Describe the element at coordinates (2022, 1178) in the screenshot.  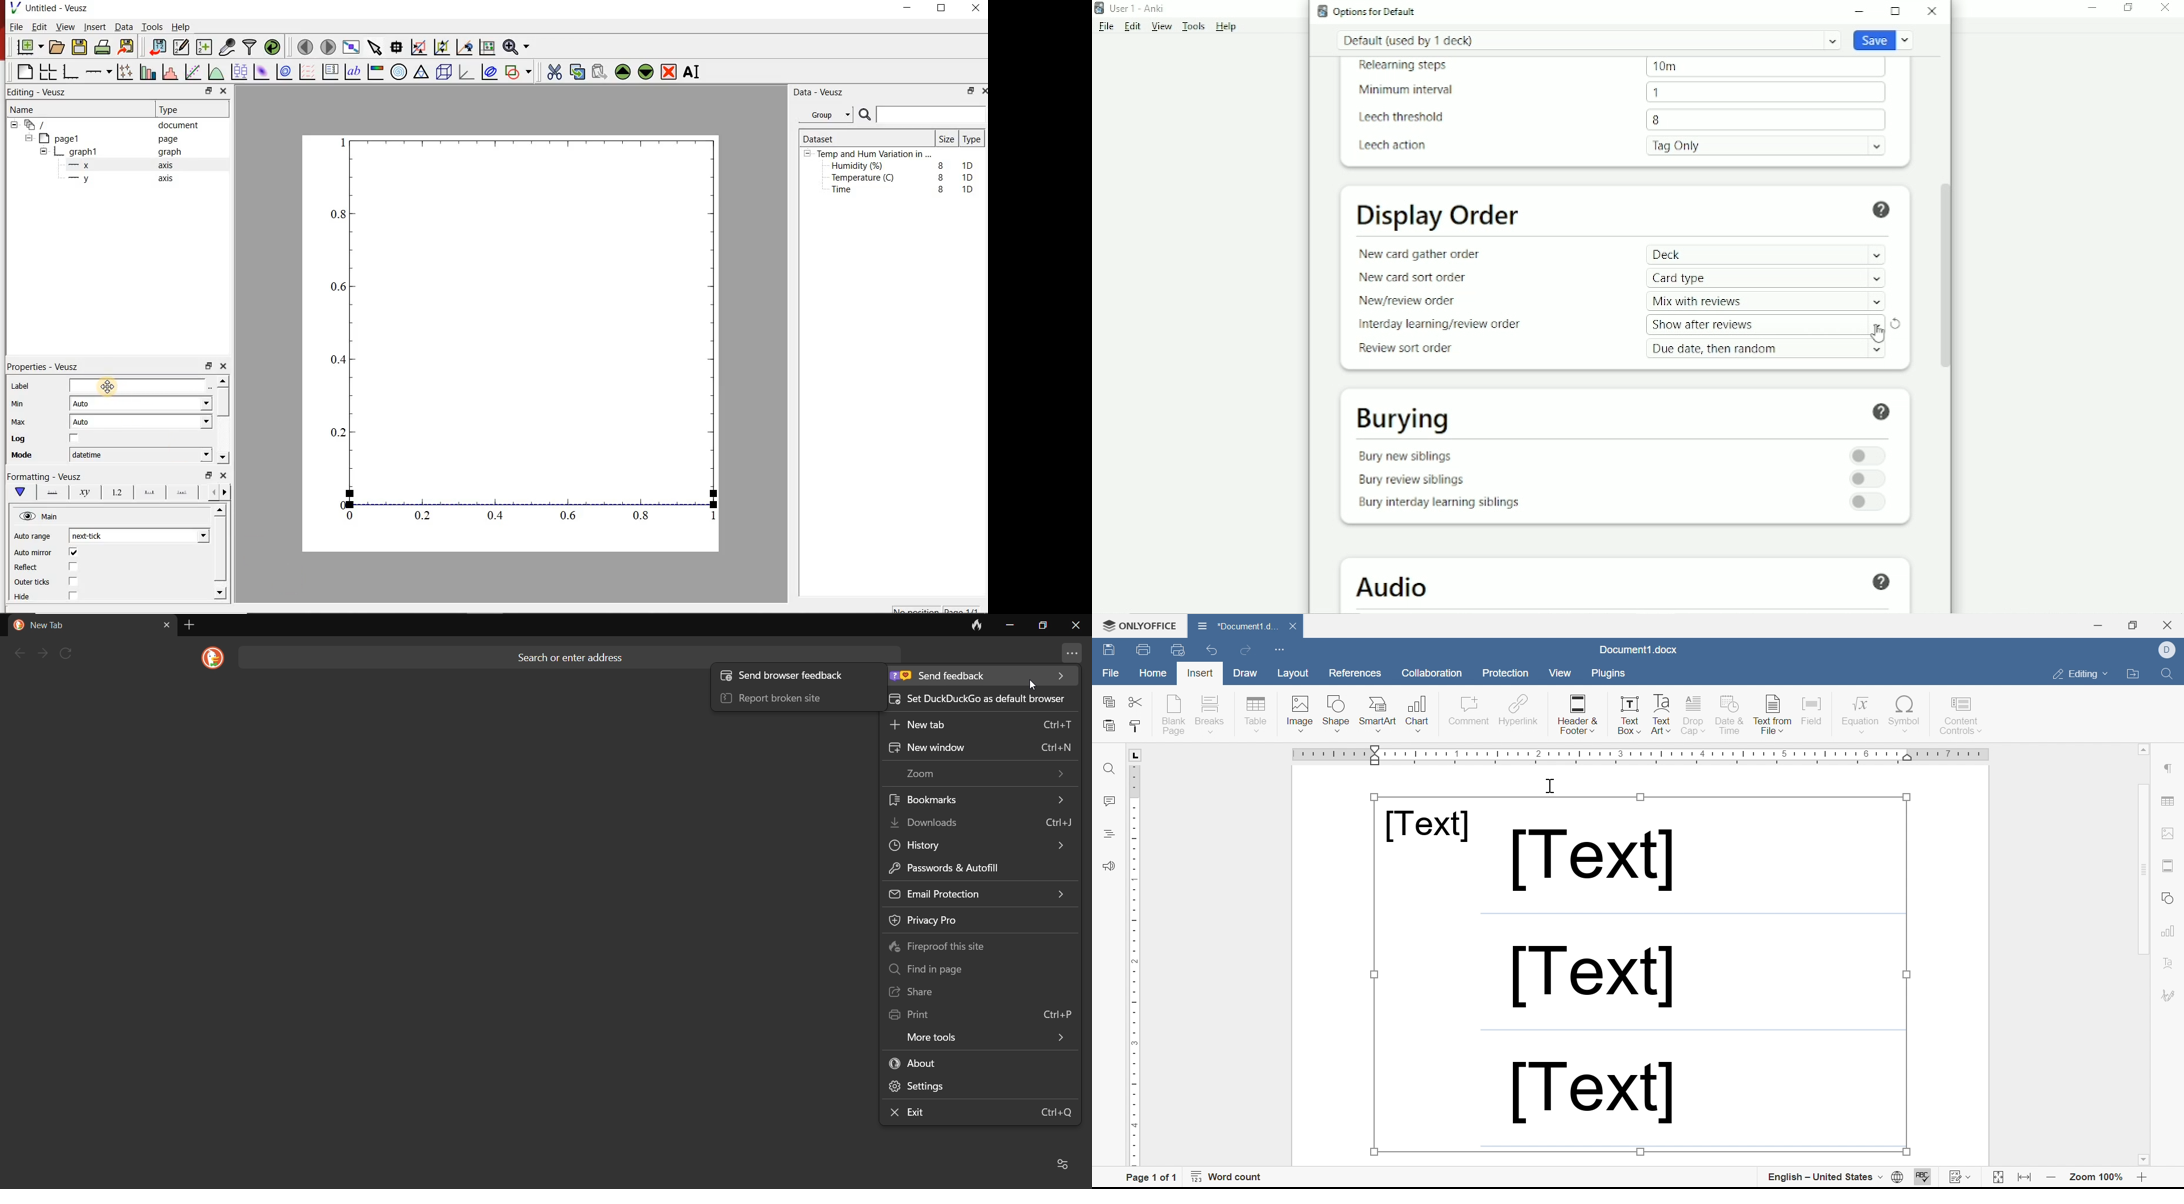
I see `Fit to width` at that location.